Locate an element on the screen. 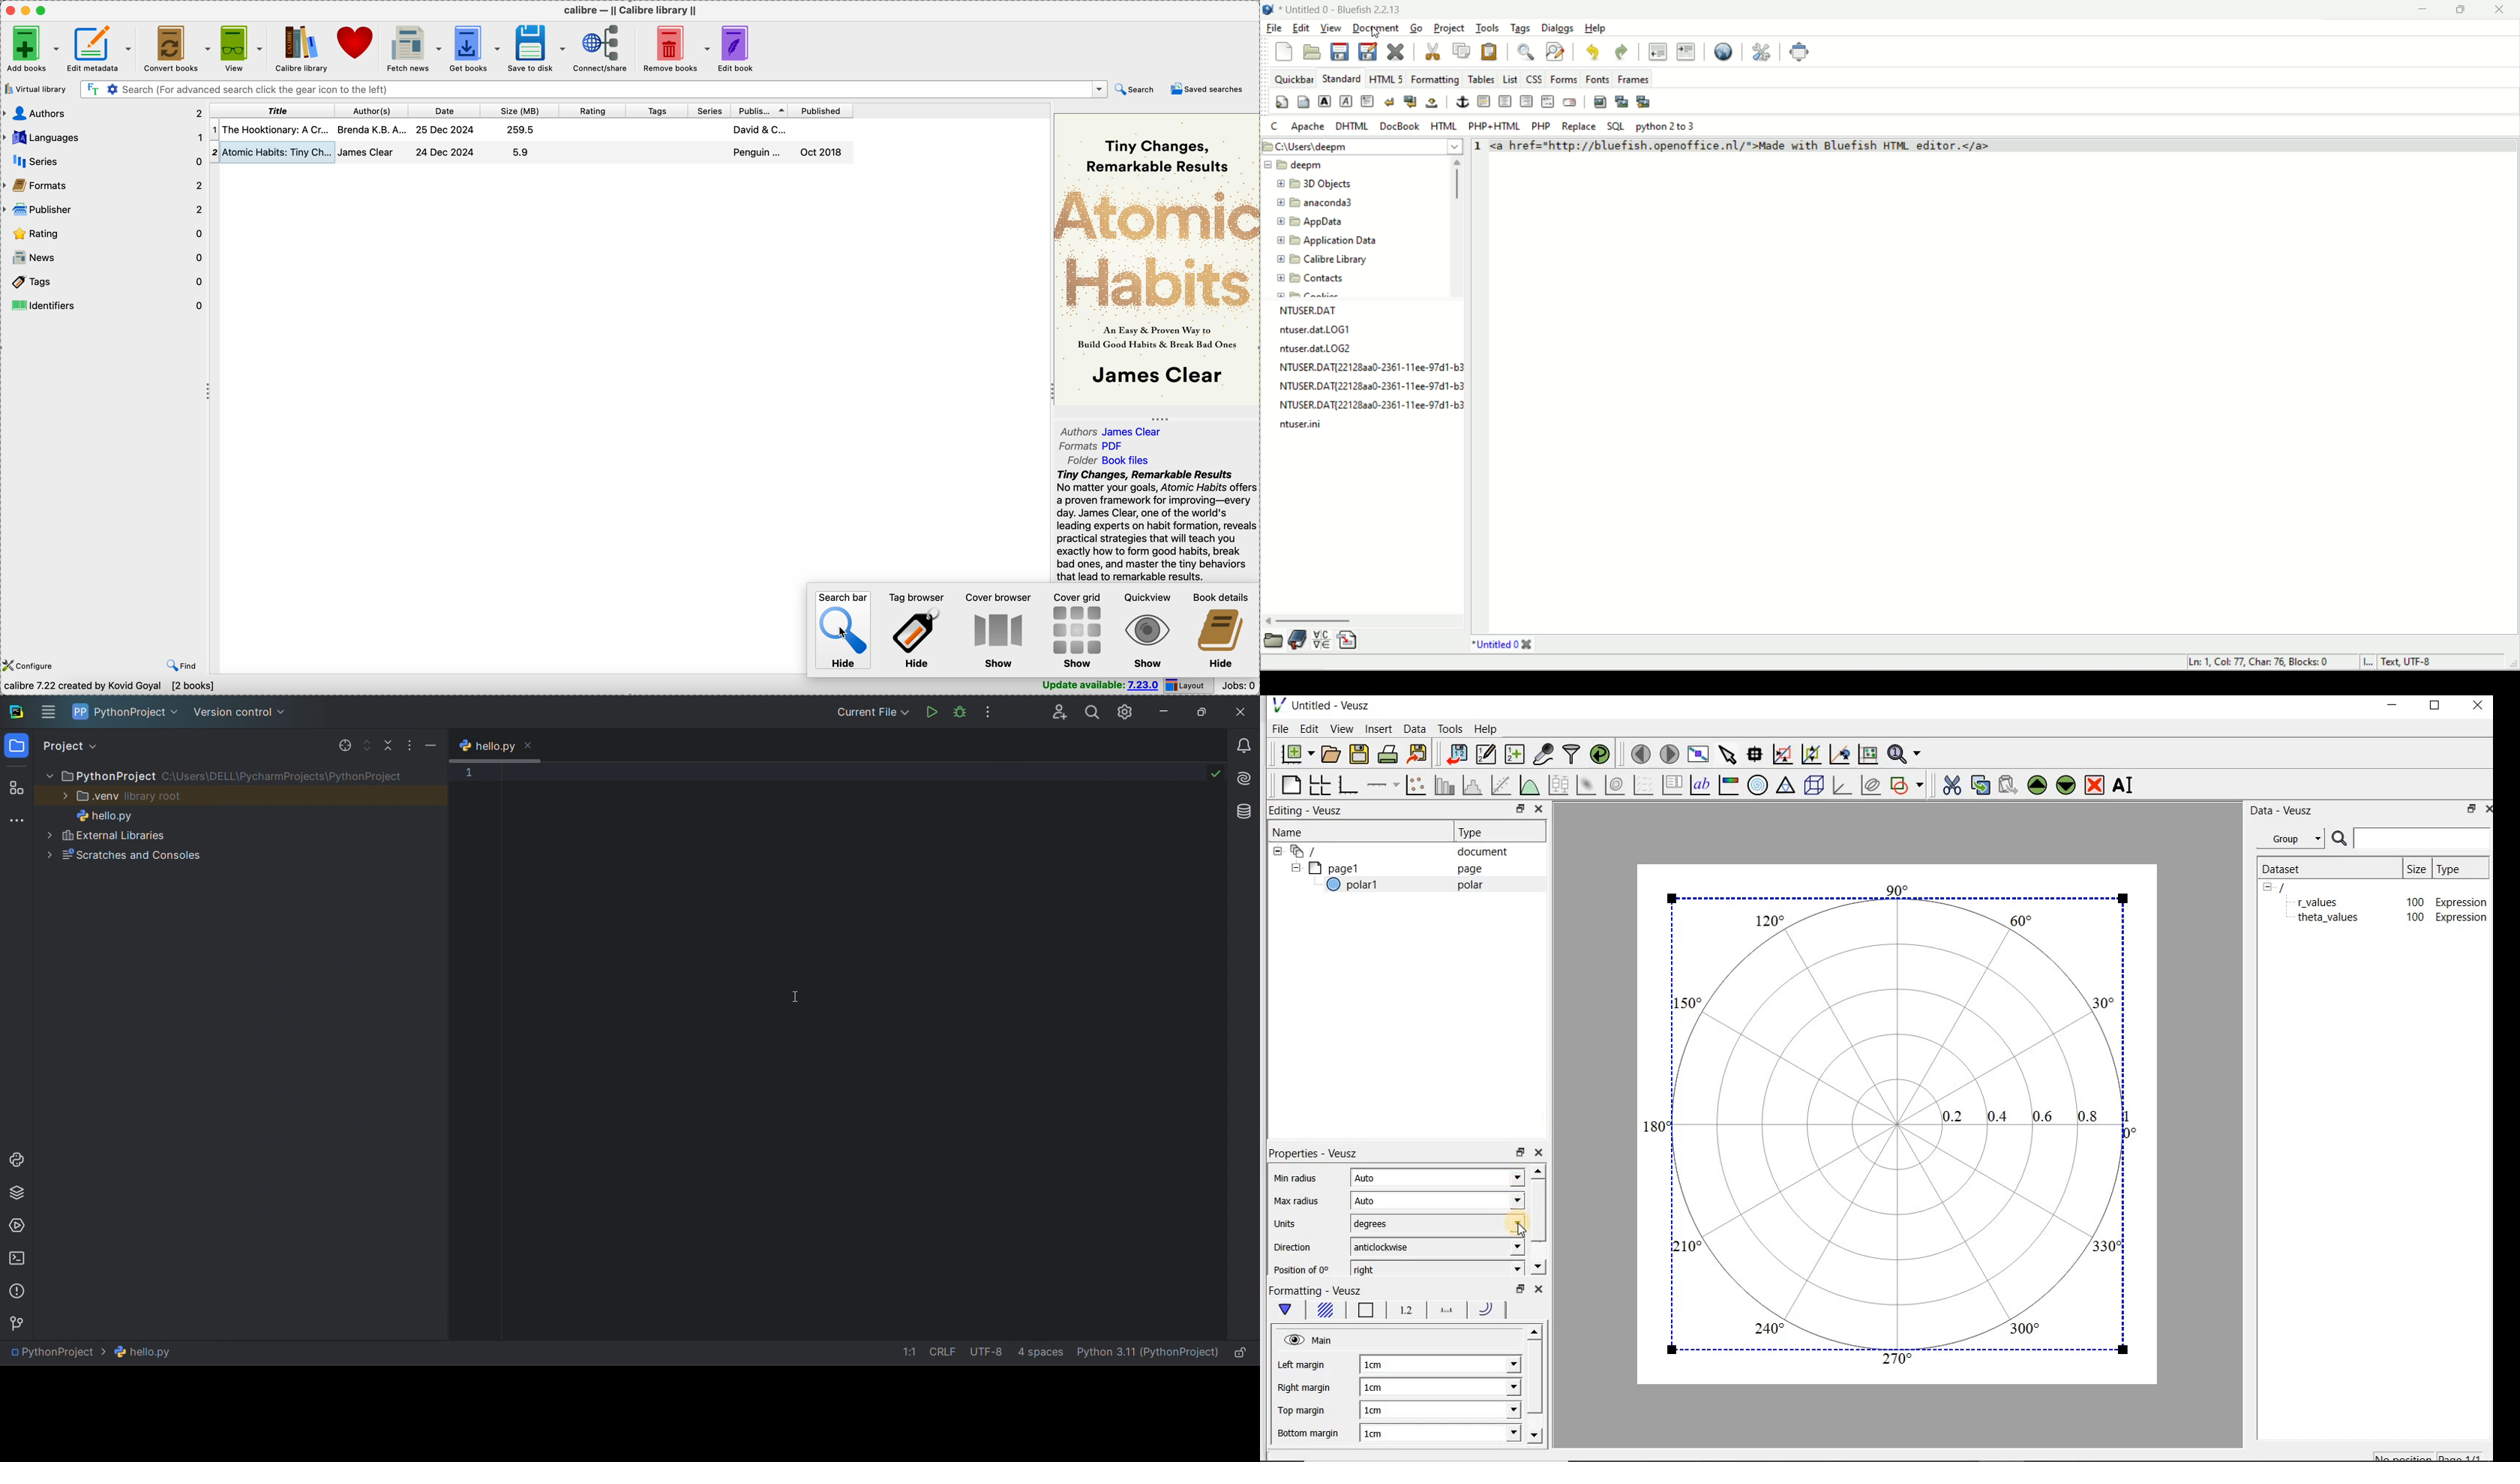 The height and width of the screenshot is (1484, 2520). project window is located at coordinates (16, 744).